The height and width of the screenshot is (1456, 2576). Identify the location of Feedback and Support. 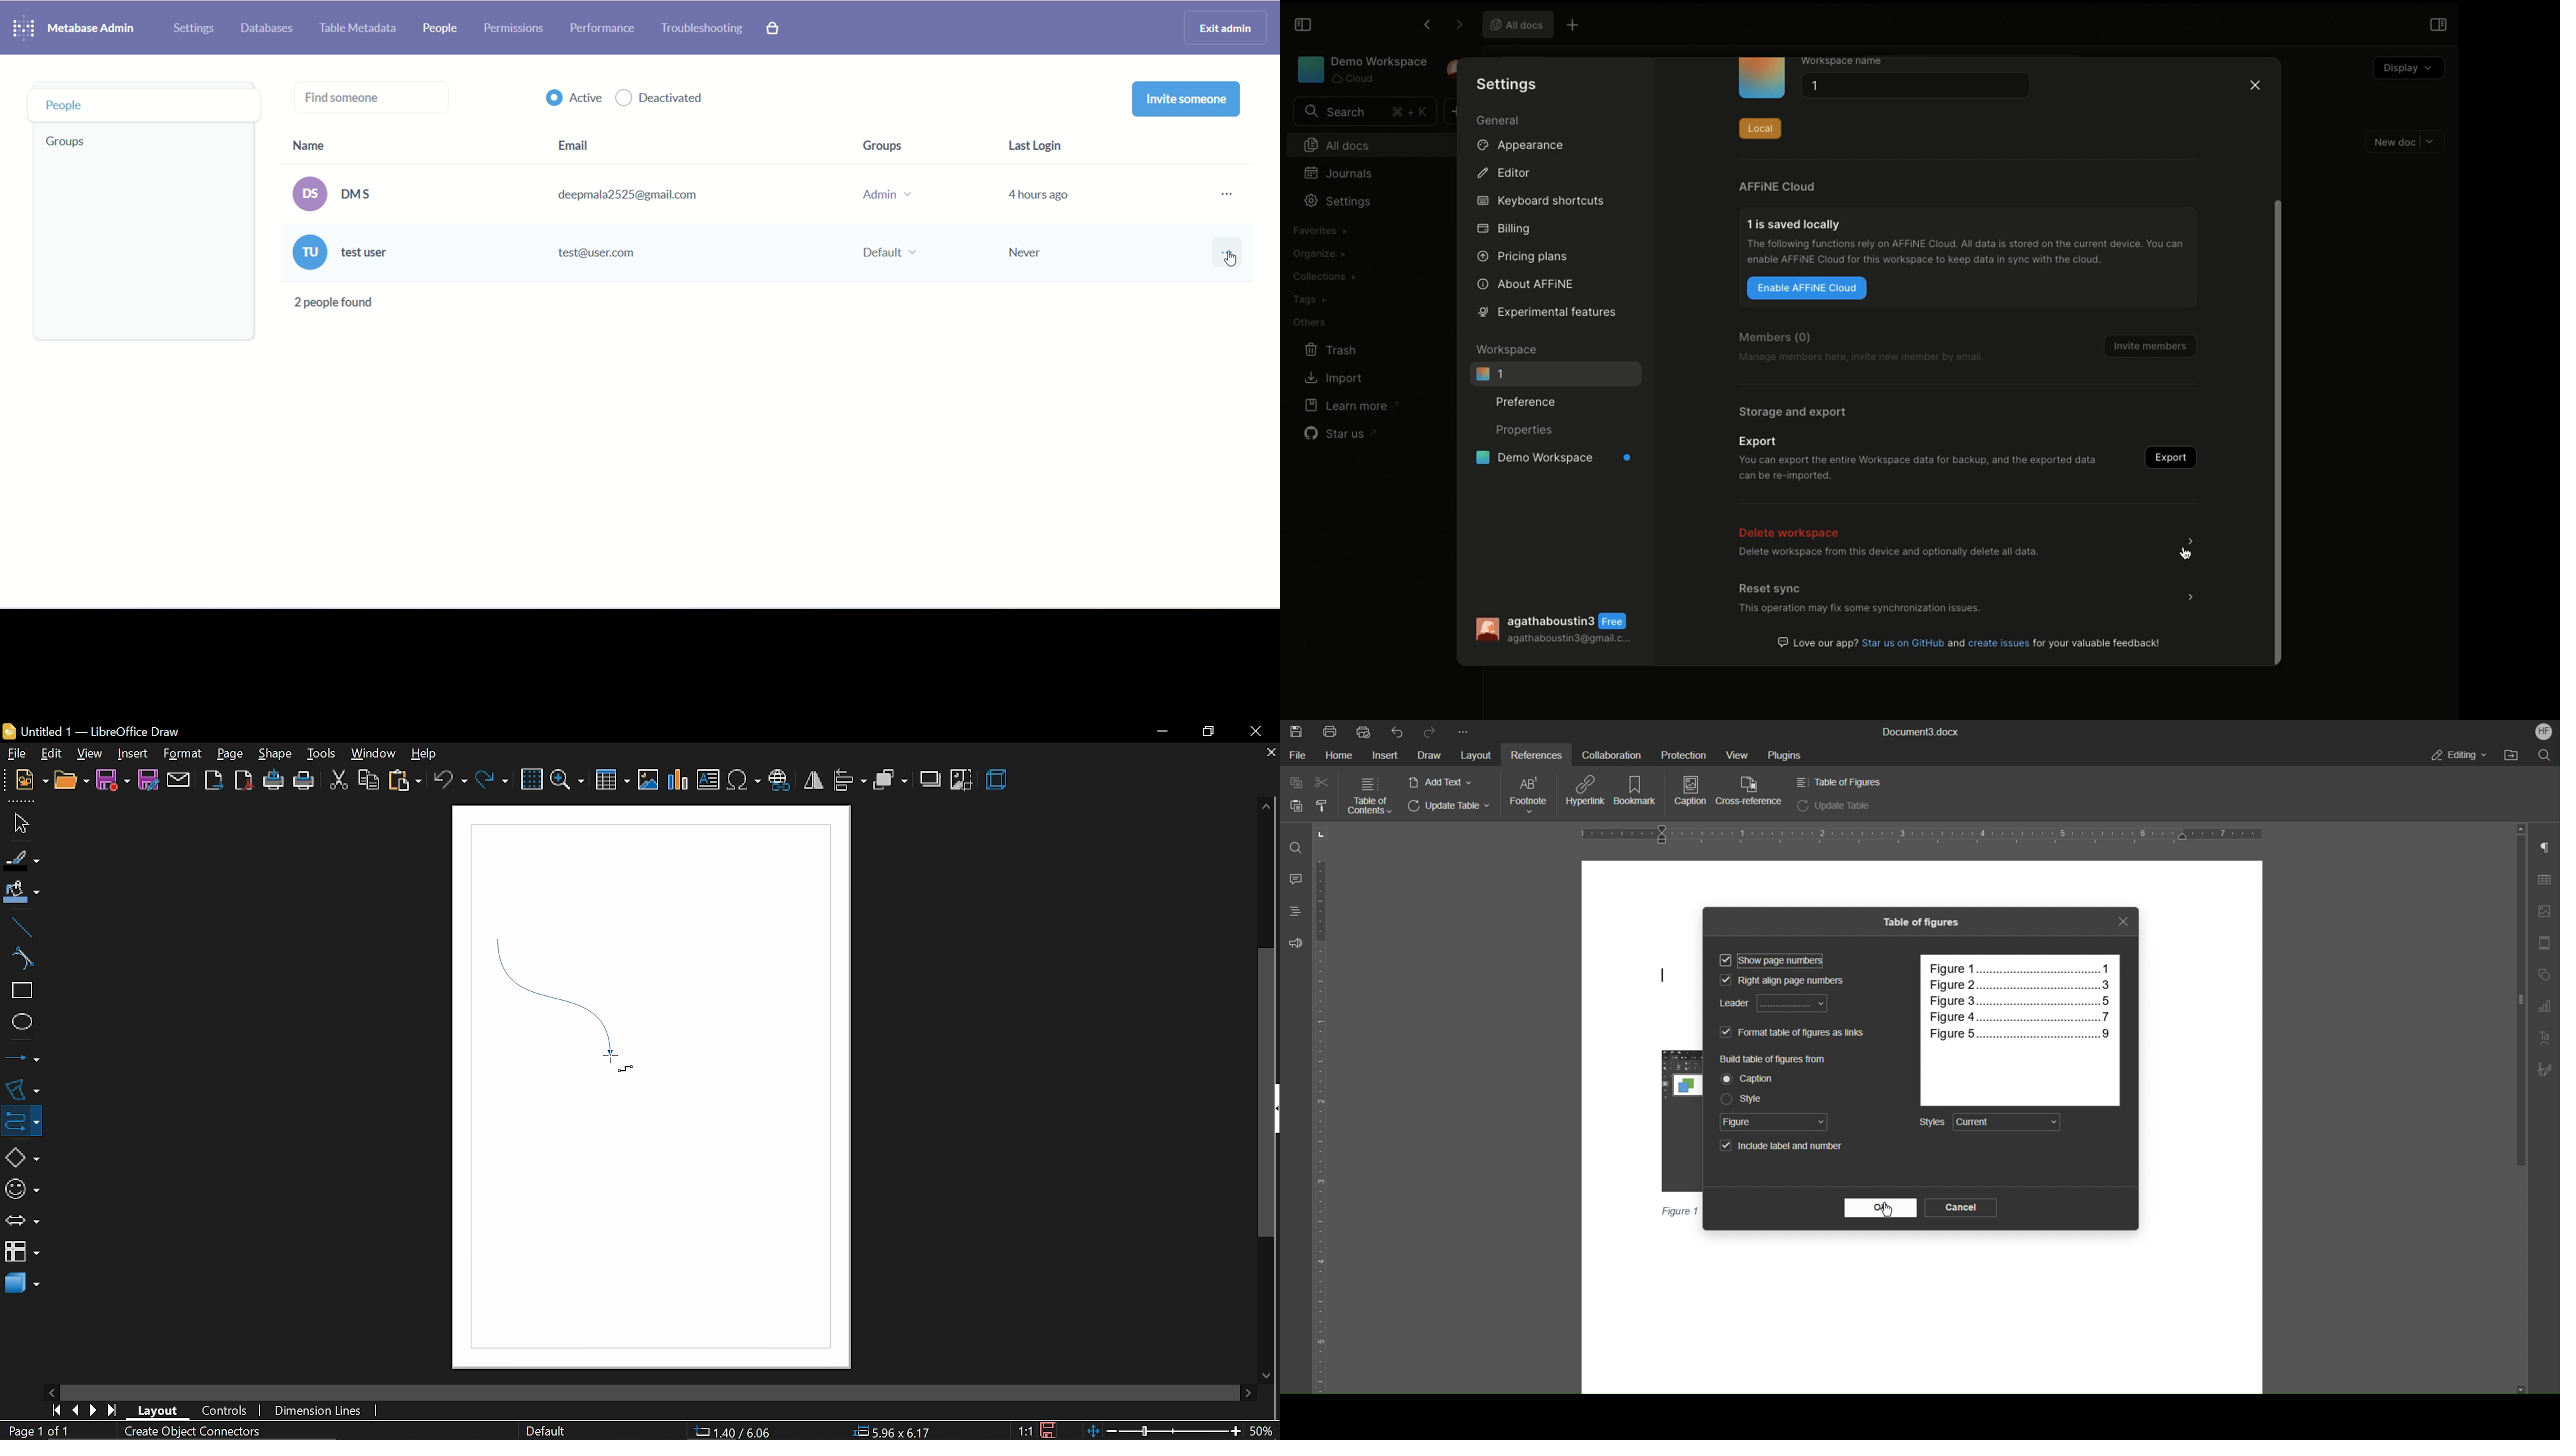
(1295, 944).